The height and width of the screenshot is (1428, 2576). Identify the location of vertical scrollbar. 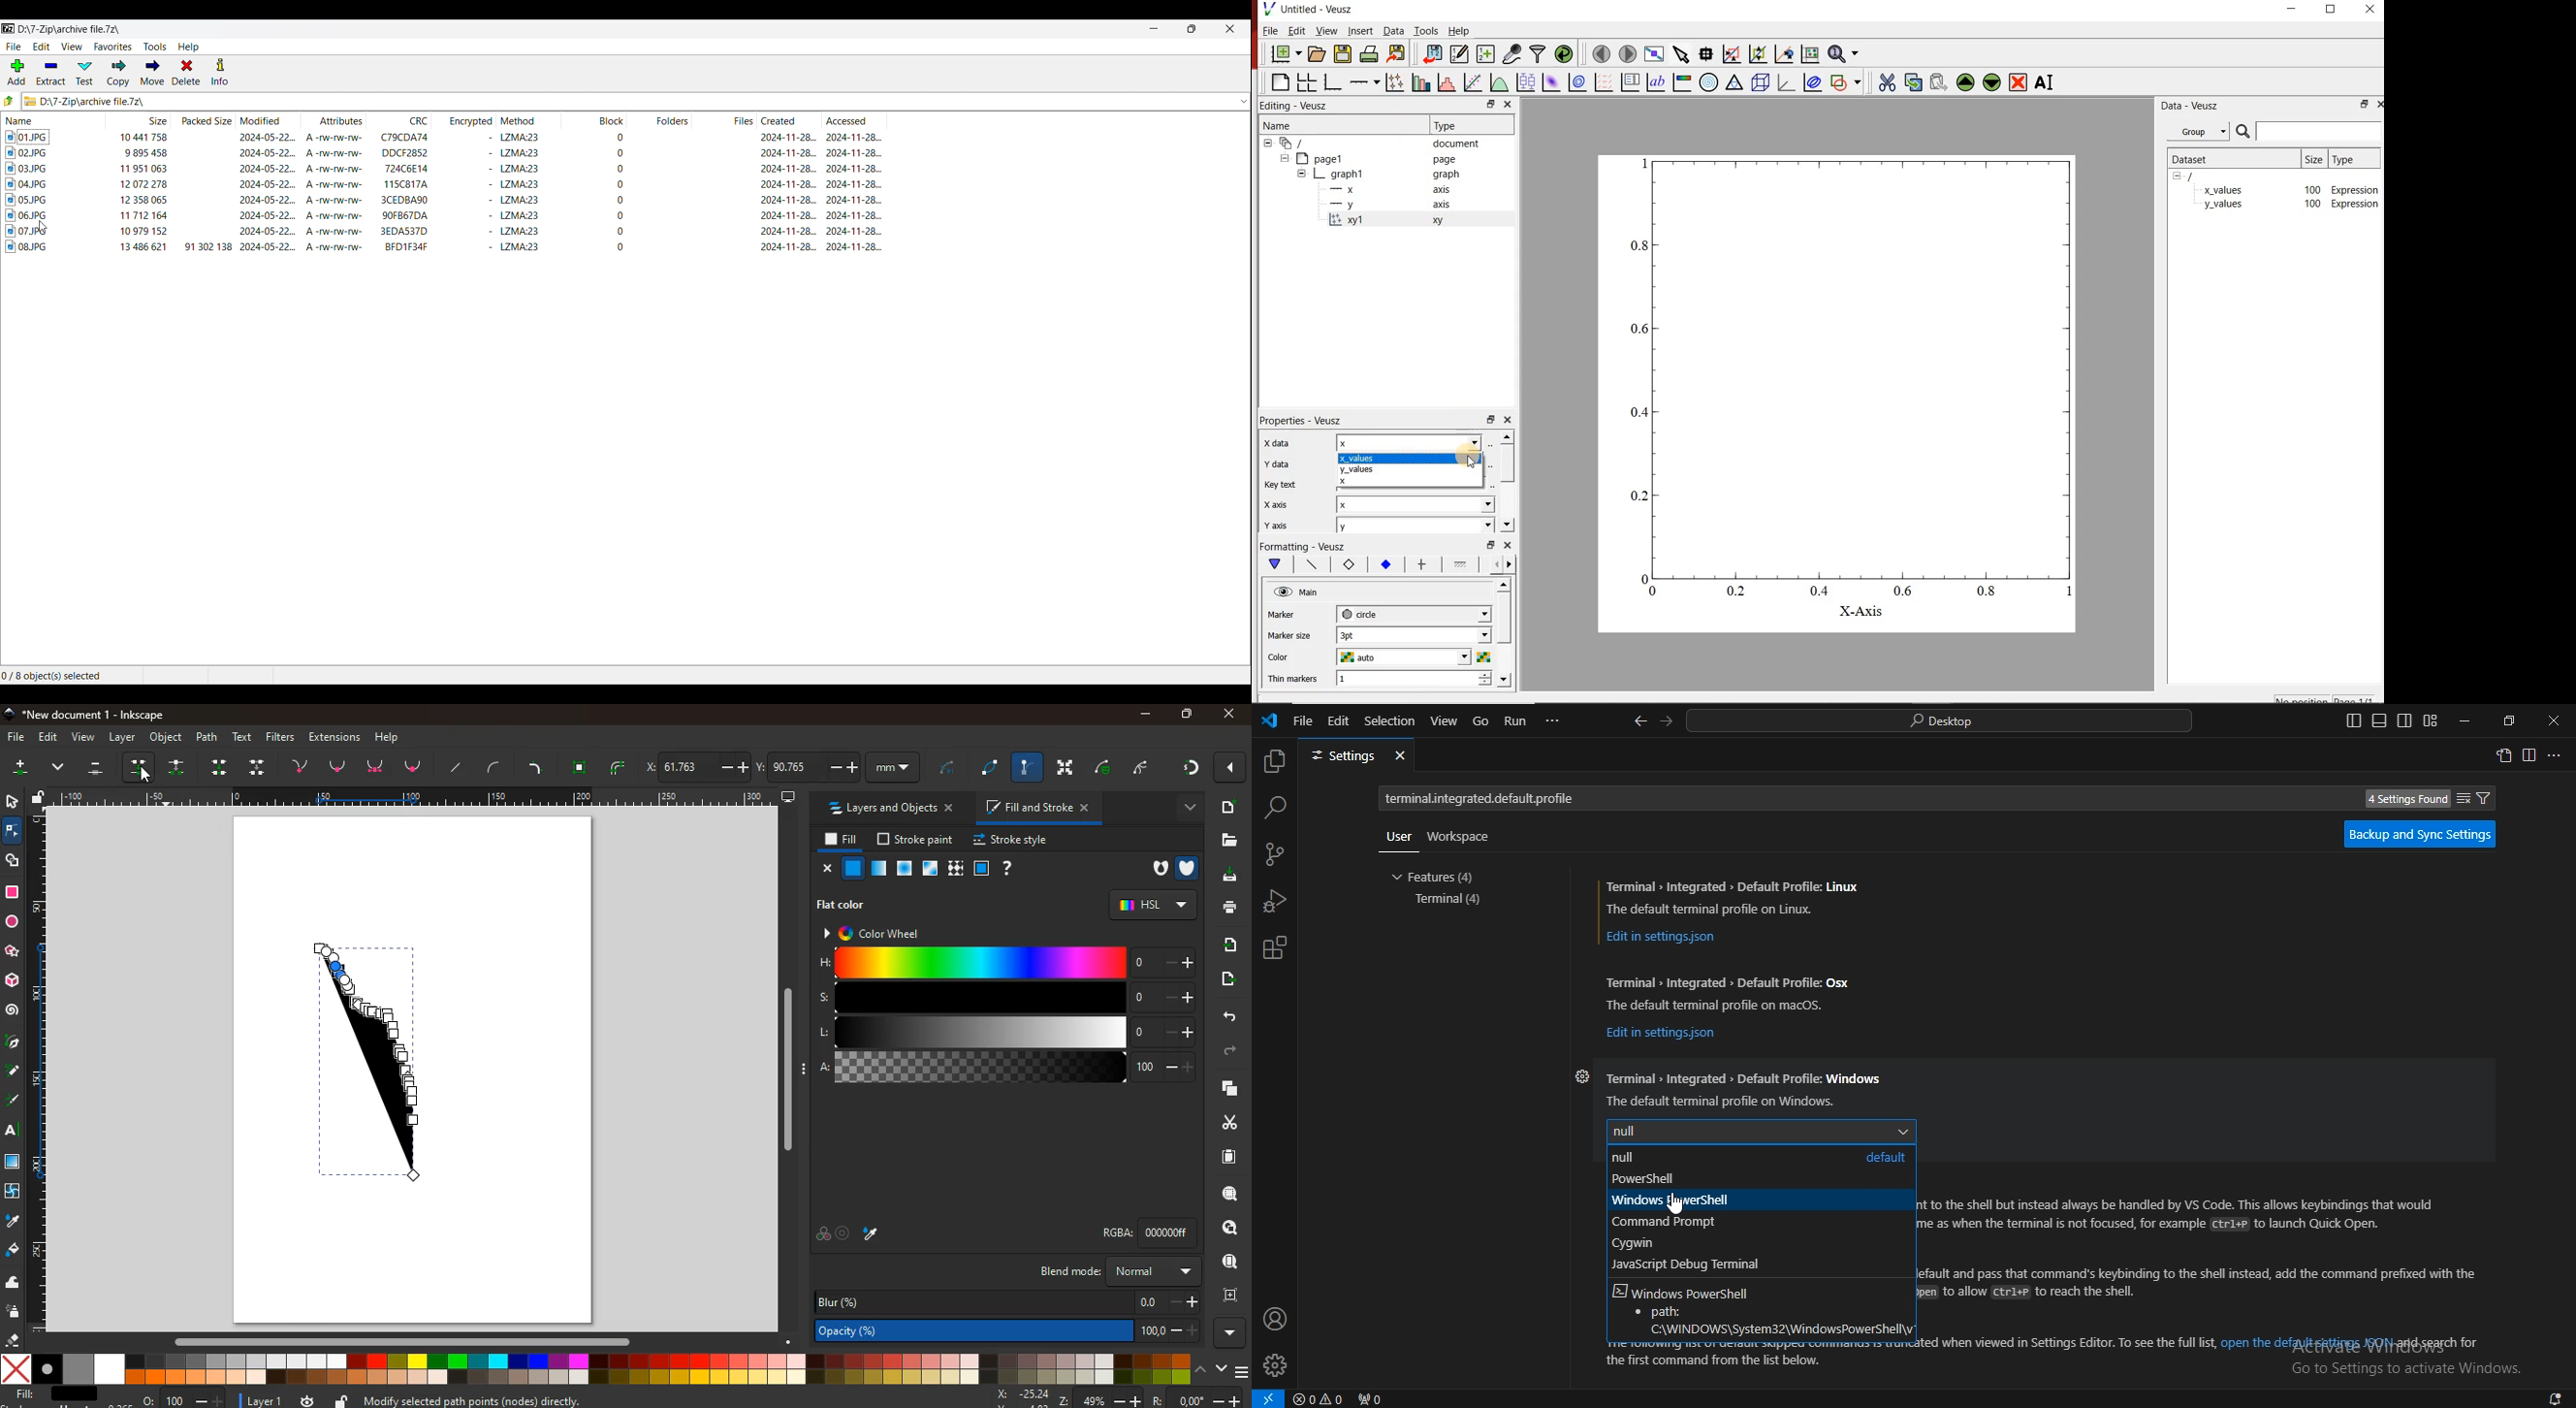
(1508, 463).